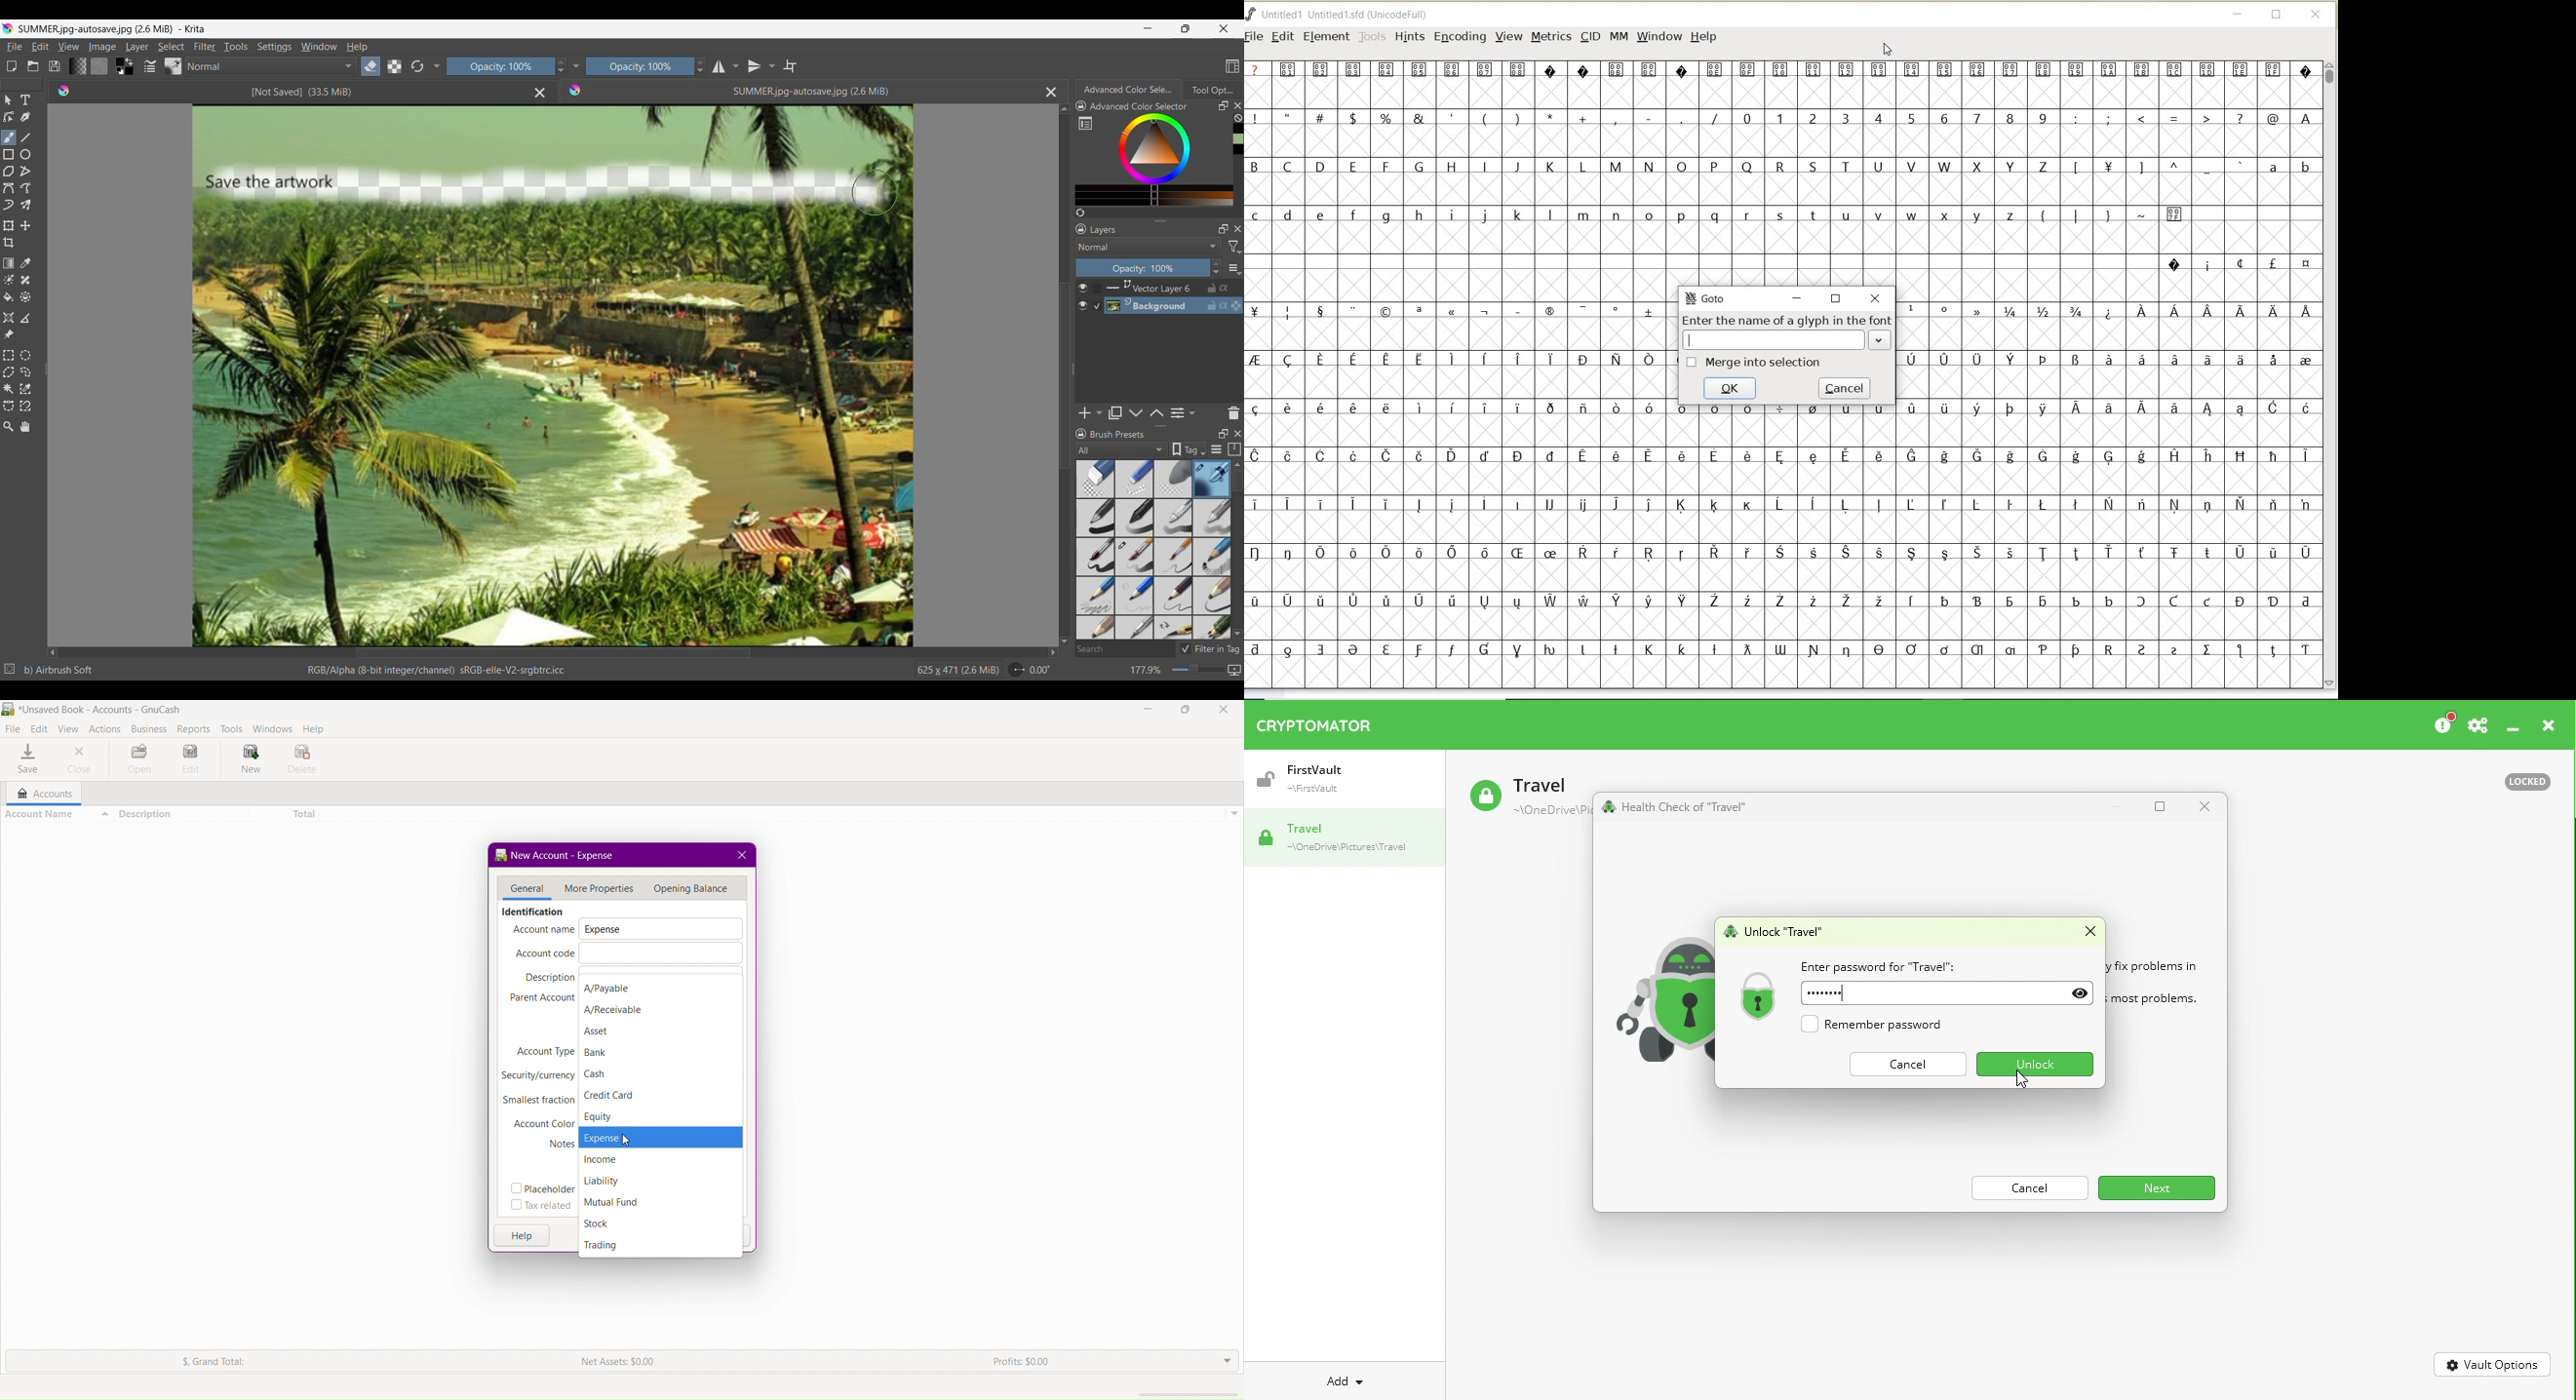 Image resolution: width=2576 pixels, height=1400 pixels. Describe the element at coordinates (1509, 37) in the screenshot. I see `VIEW` at that location.